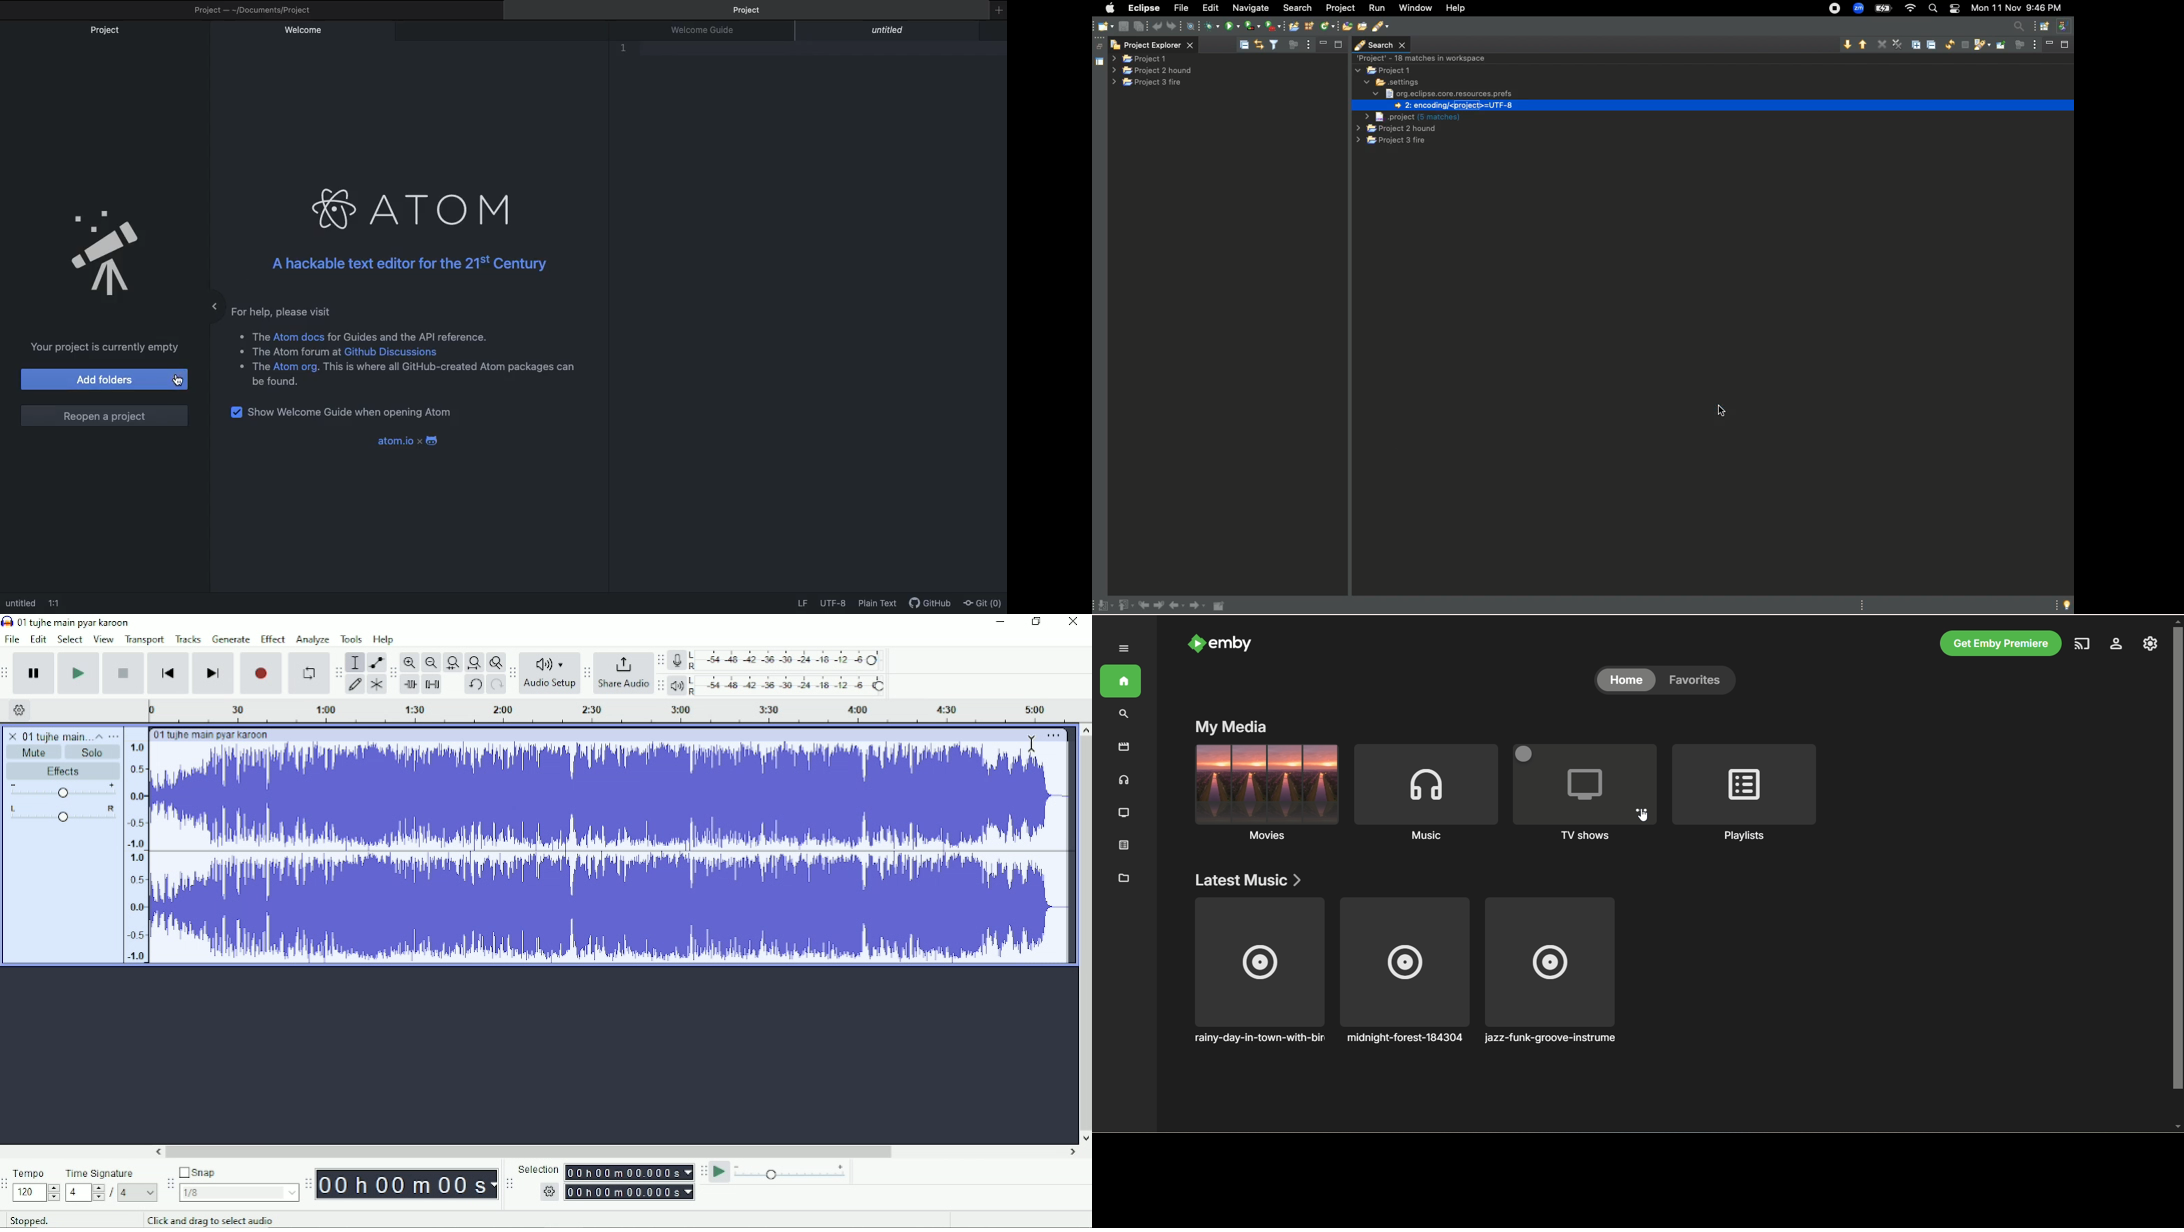  What do you see at coordinates (104, 415) in the screenshot?
I see `Reopen a project` at bounding box center [104, 415].